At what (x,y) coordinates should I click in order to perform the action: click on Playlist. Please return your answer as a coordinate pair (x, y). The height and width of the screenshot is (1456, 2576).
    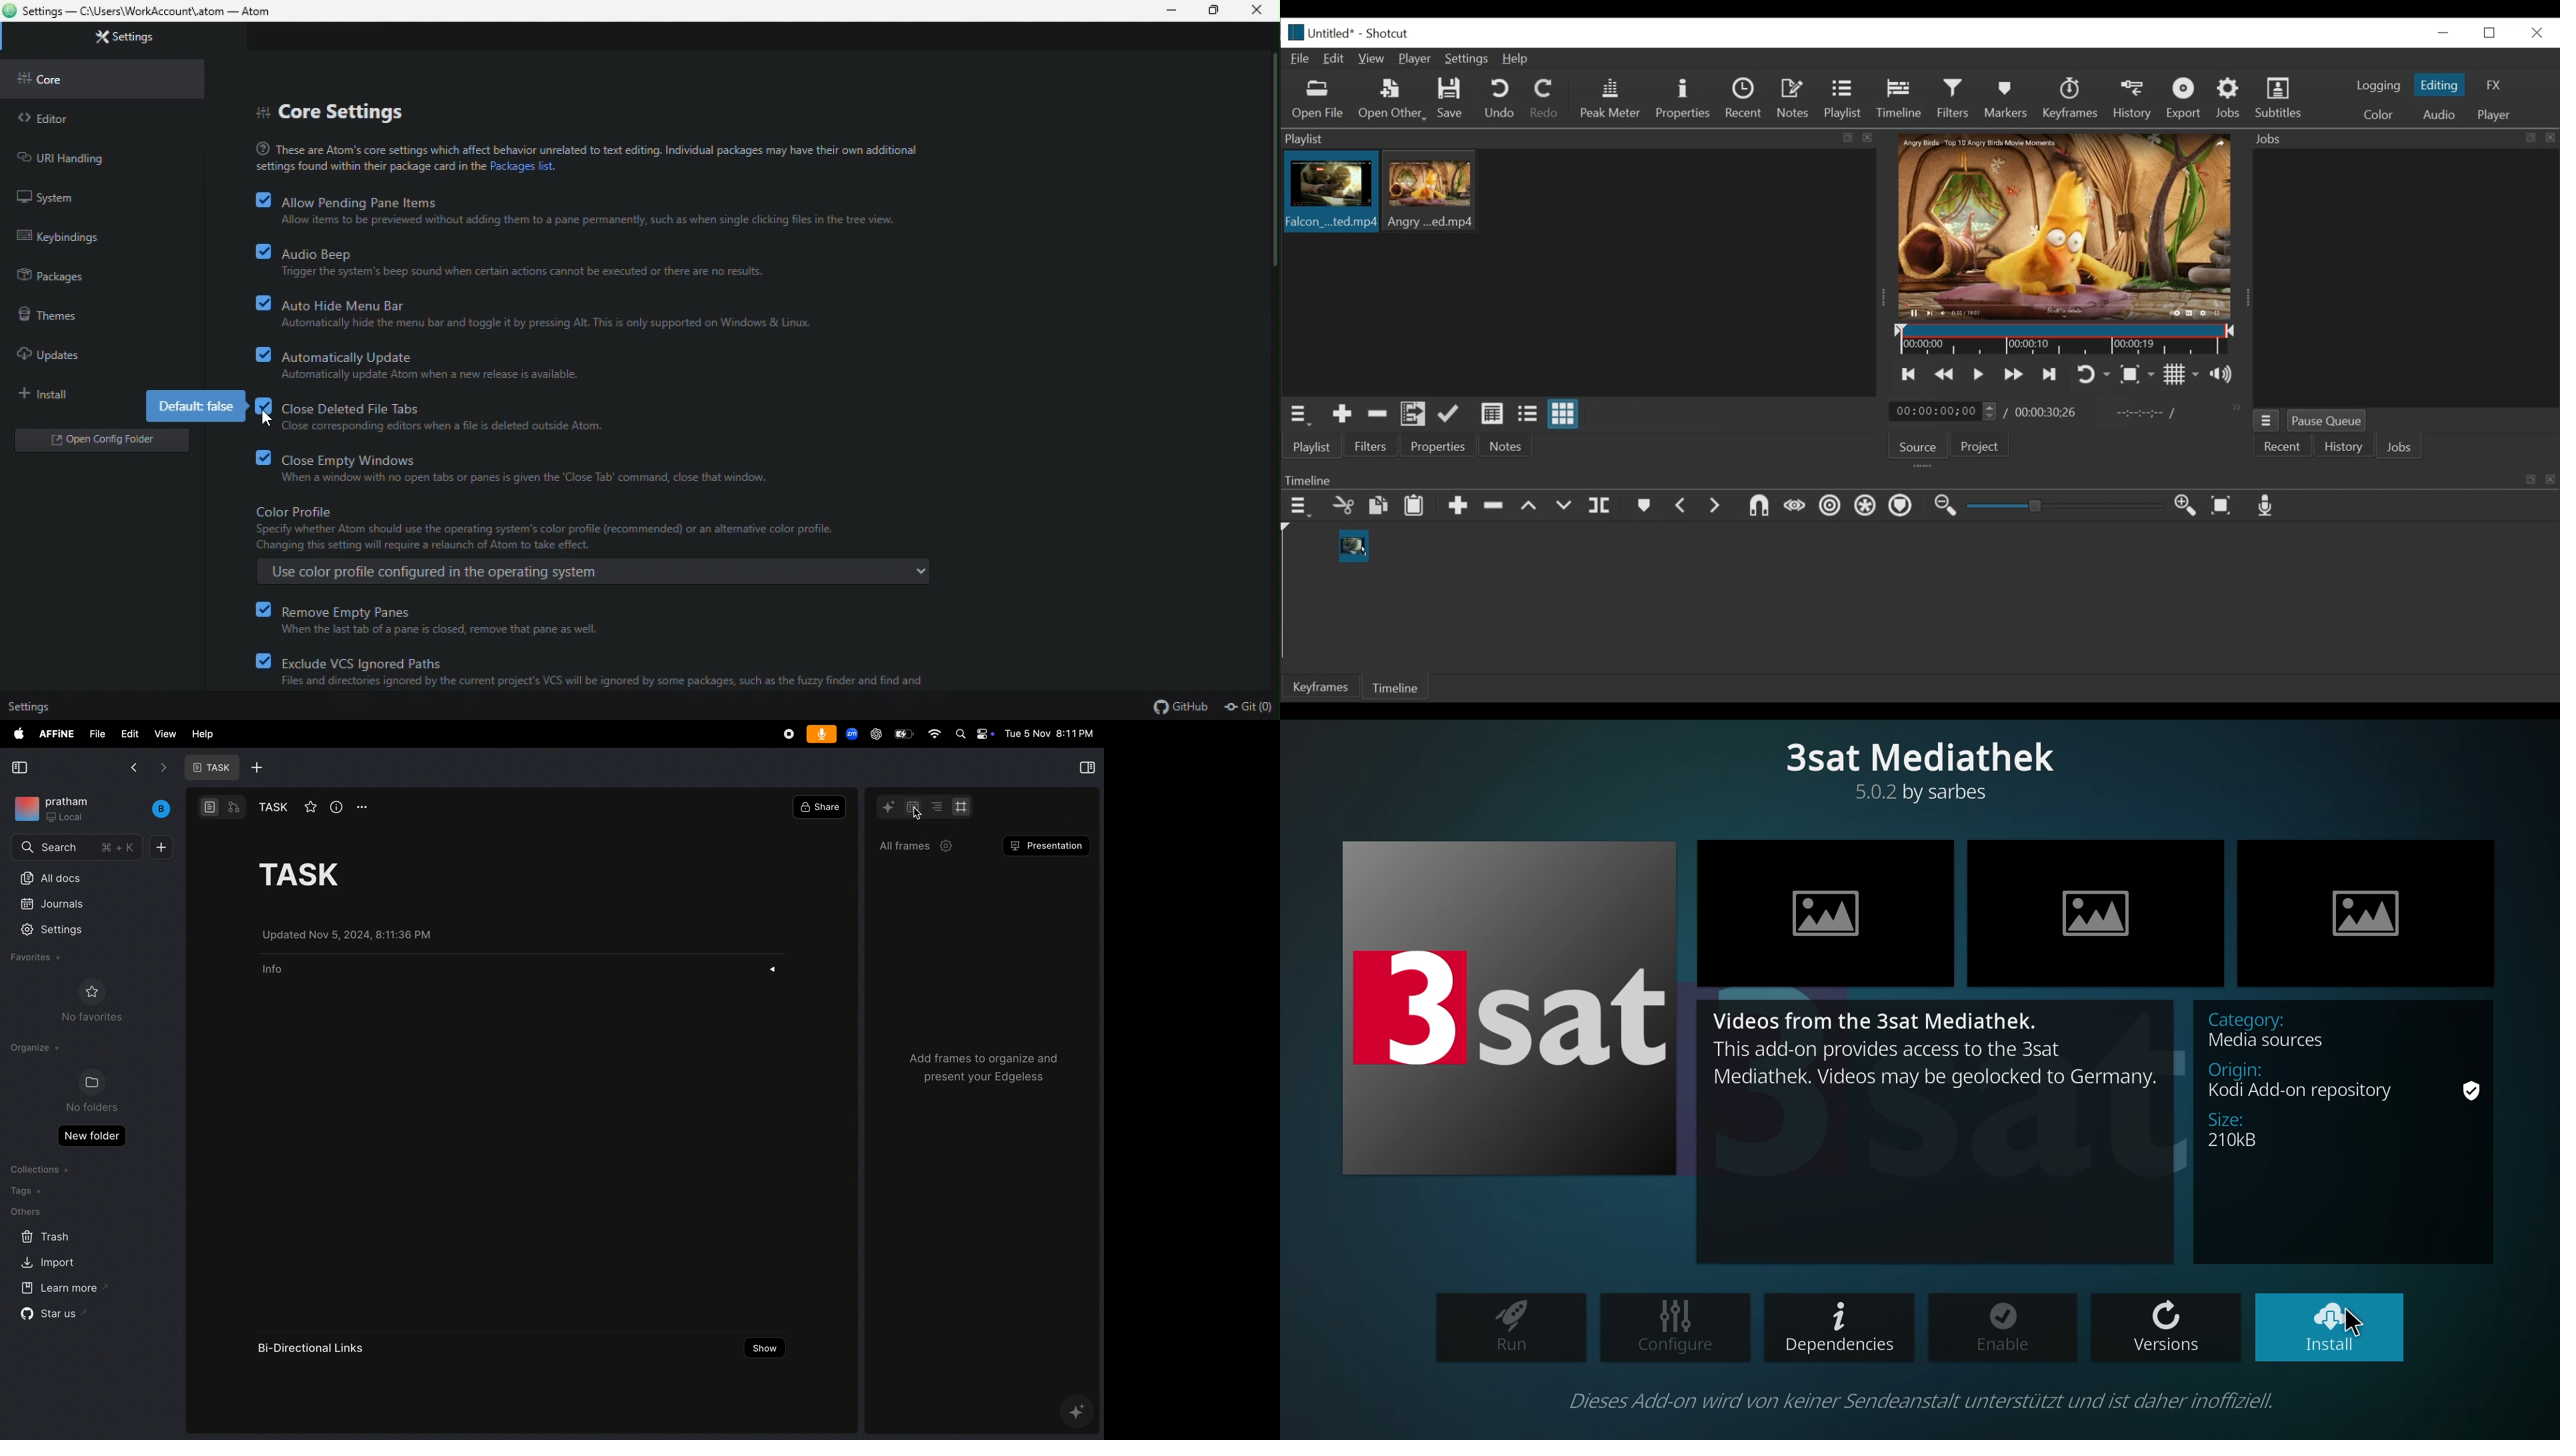
    Looking at the image, I should click on (1843, 100).